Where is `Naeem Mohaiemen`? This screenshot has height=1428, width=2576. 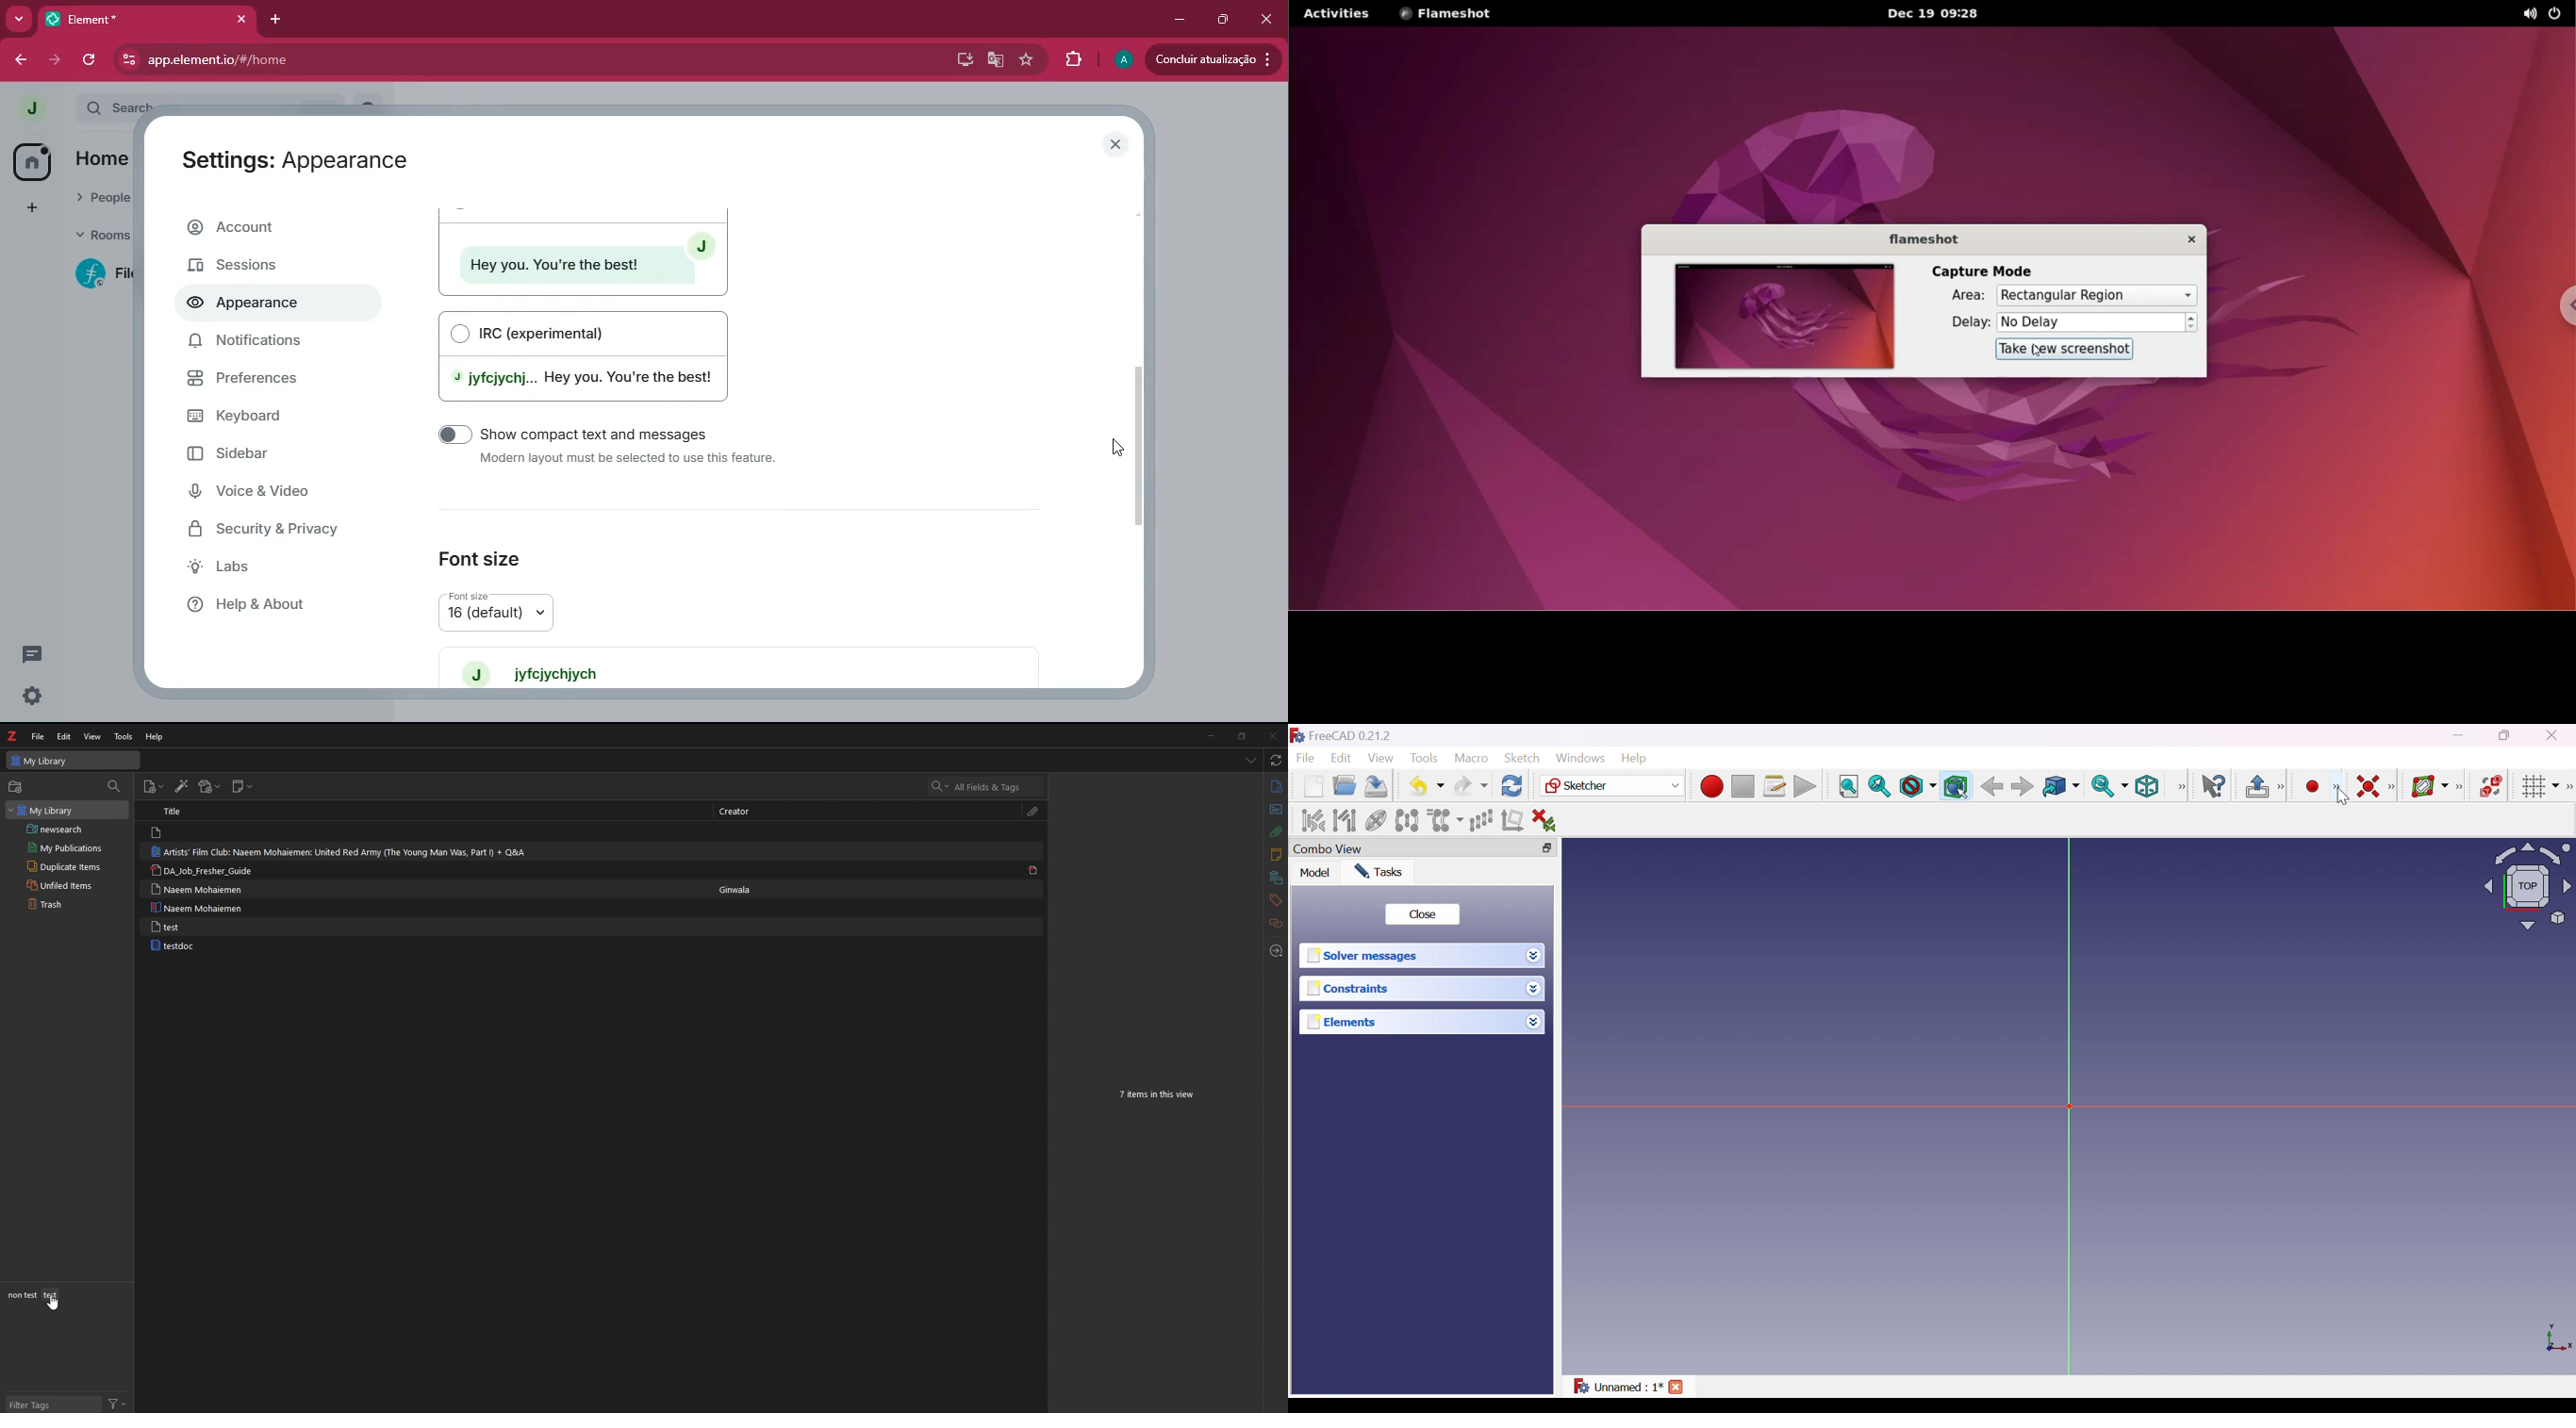 Naeem Mohaiemen is located at coordinates (196, 908).